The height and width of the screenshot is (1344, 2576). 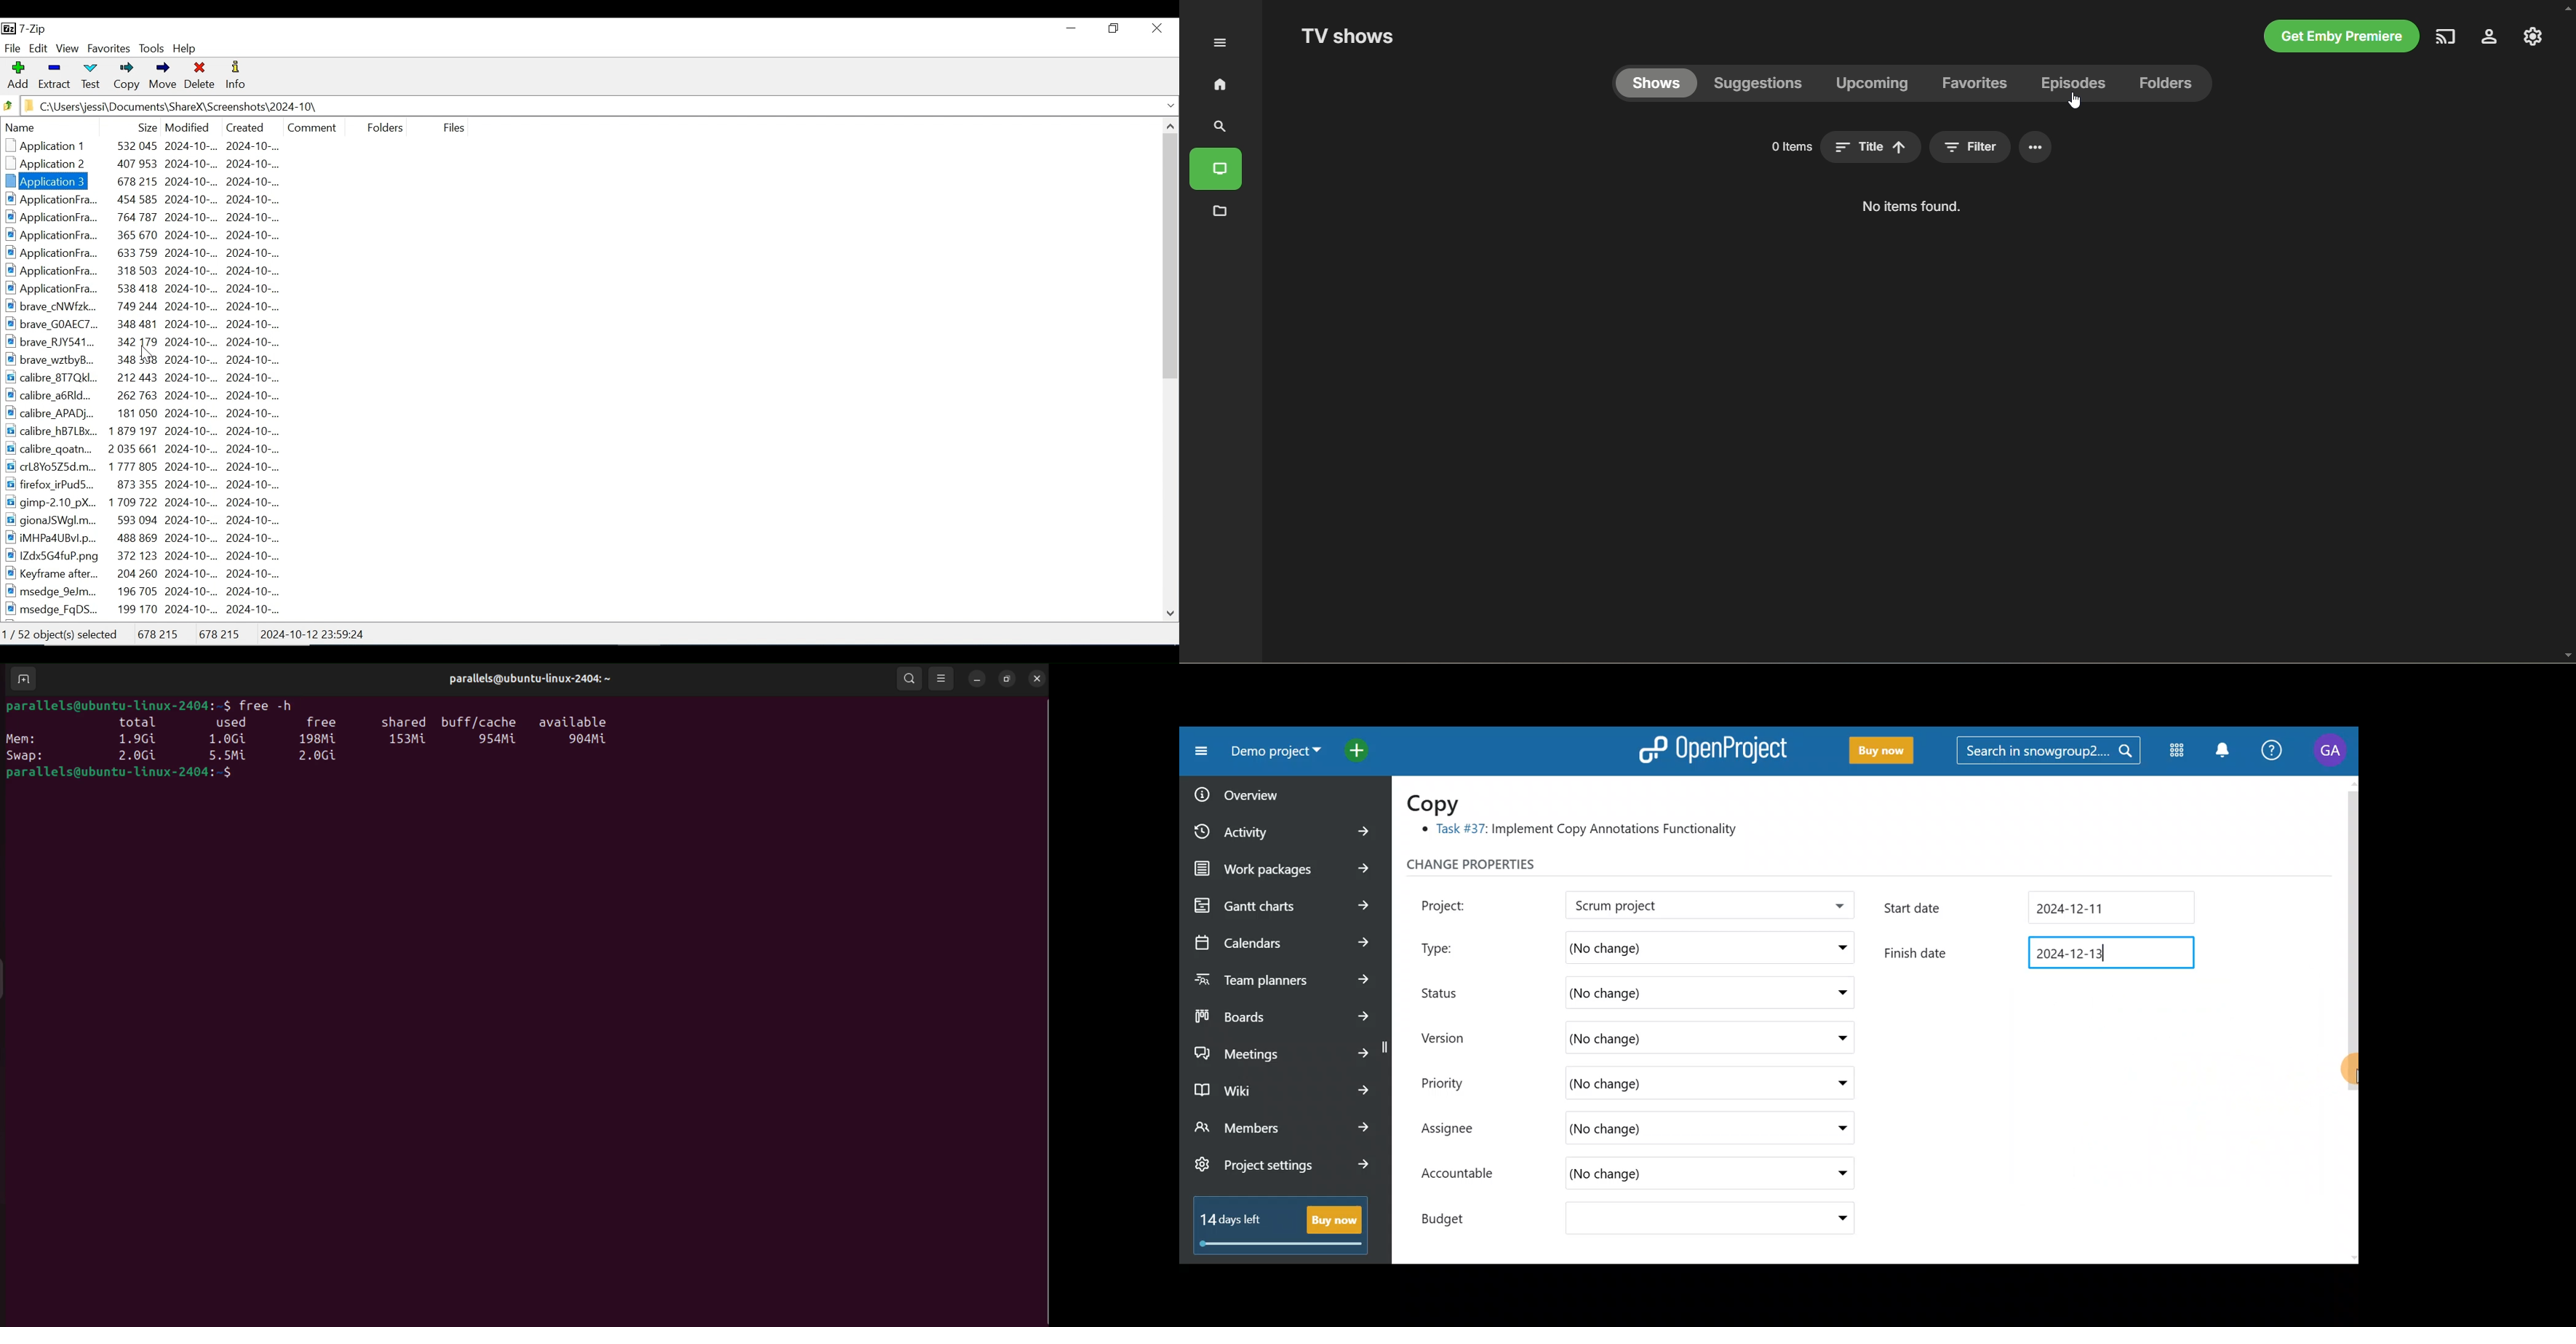 I want to click on Close, so click(x=1156, y=28).